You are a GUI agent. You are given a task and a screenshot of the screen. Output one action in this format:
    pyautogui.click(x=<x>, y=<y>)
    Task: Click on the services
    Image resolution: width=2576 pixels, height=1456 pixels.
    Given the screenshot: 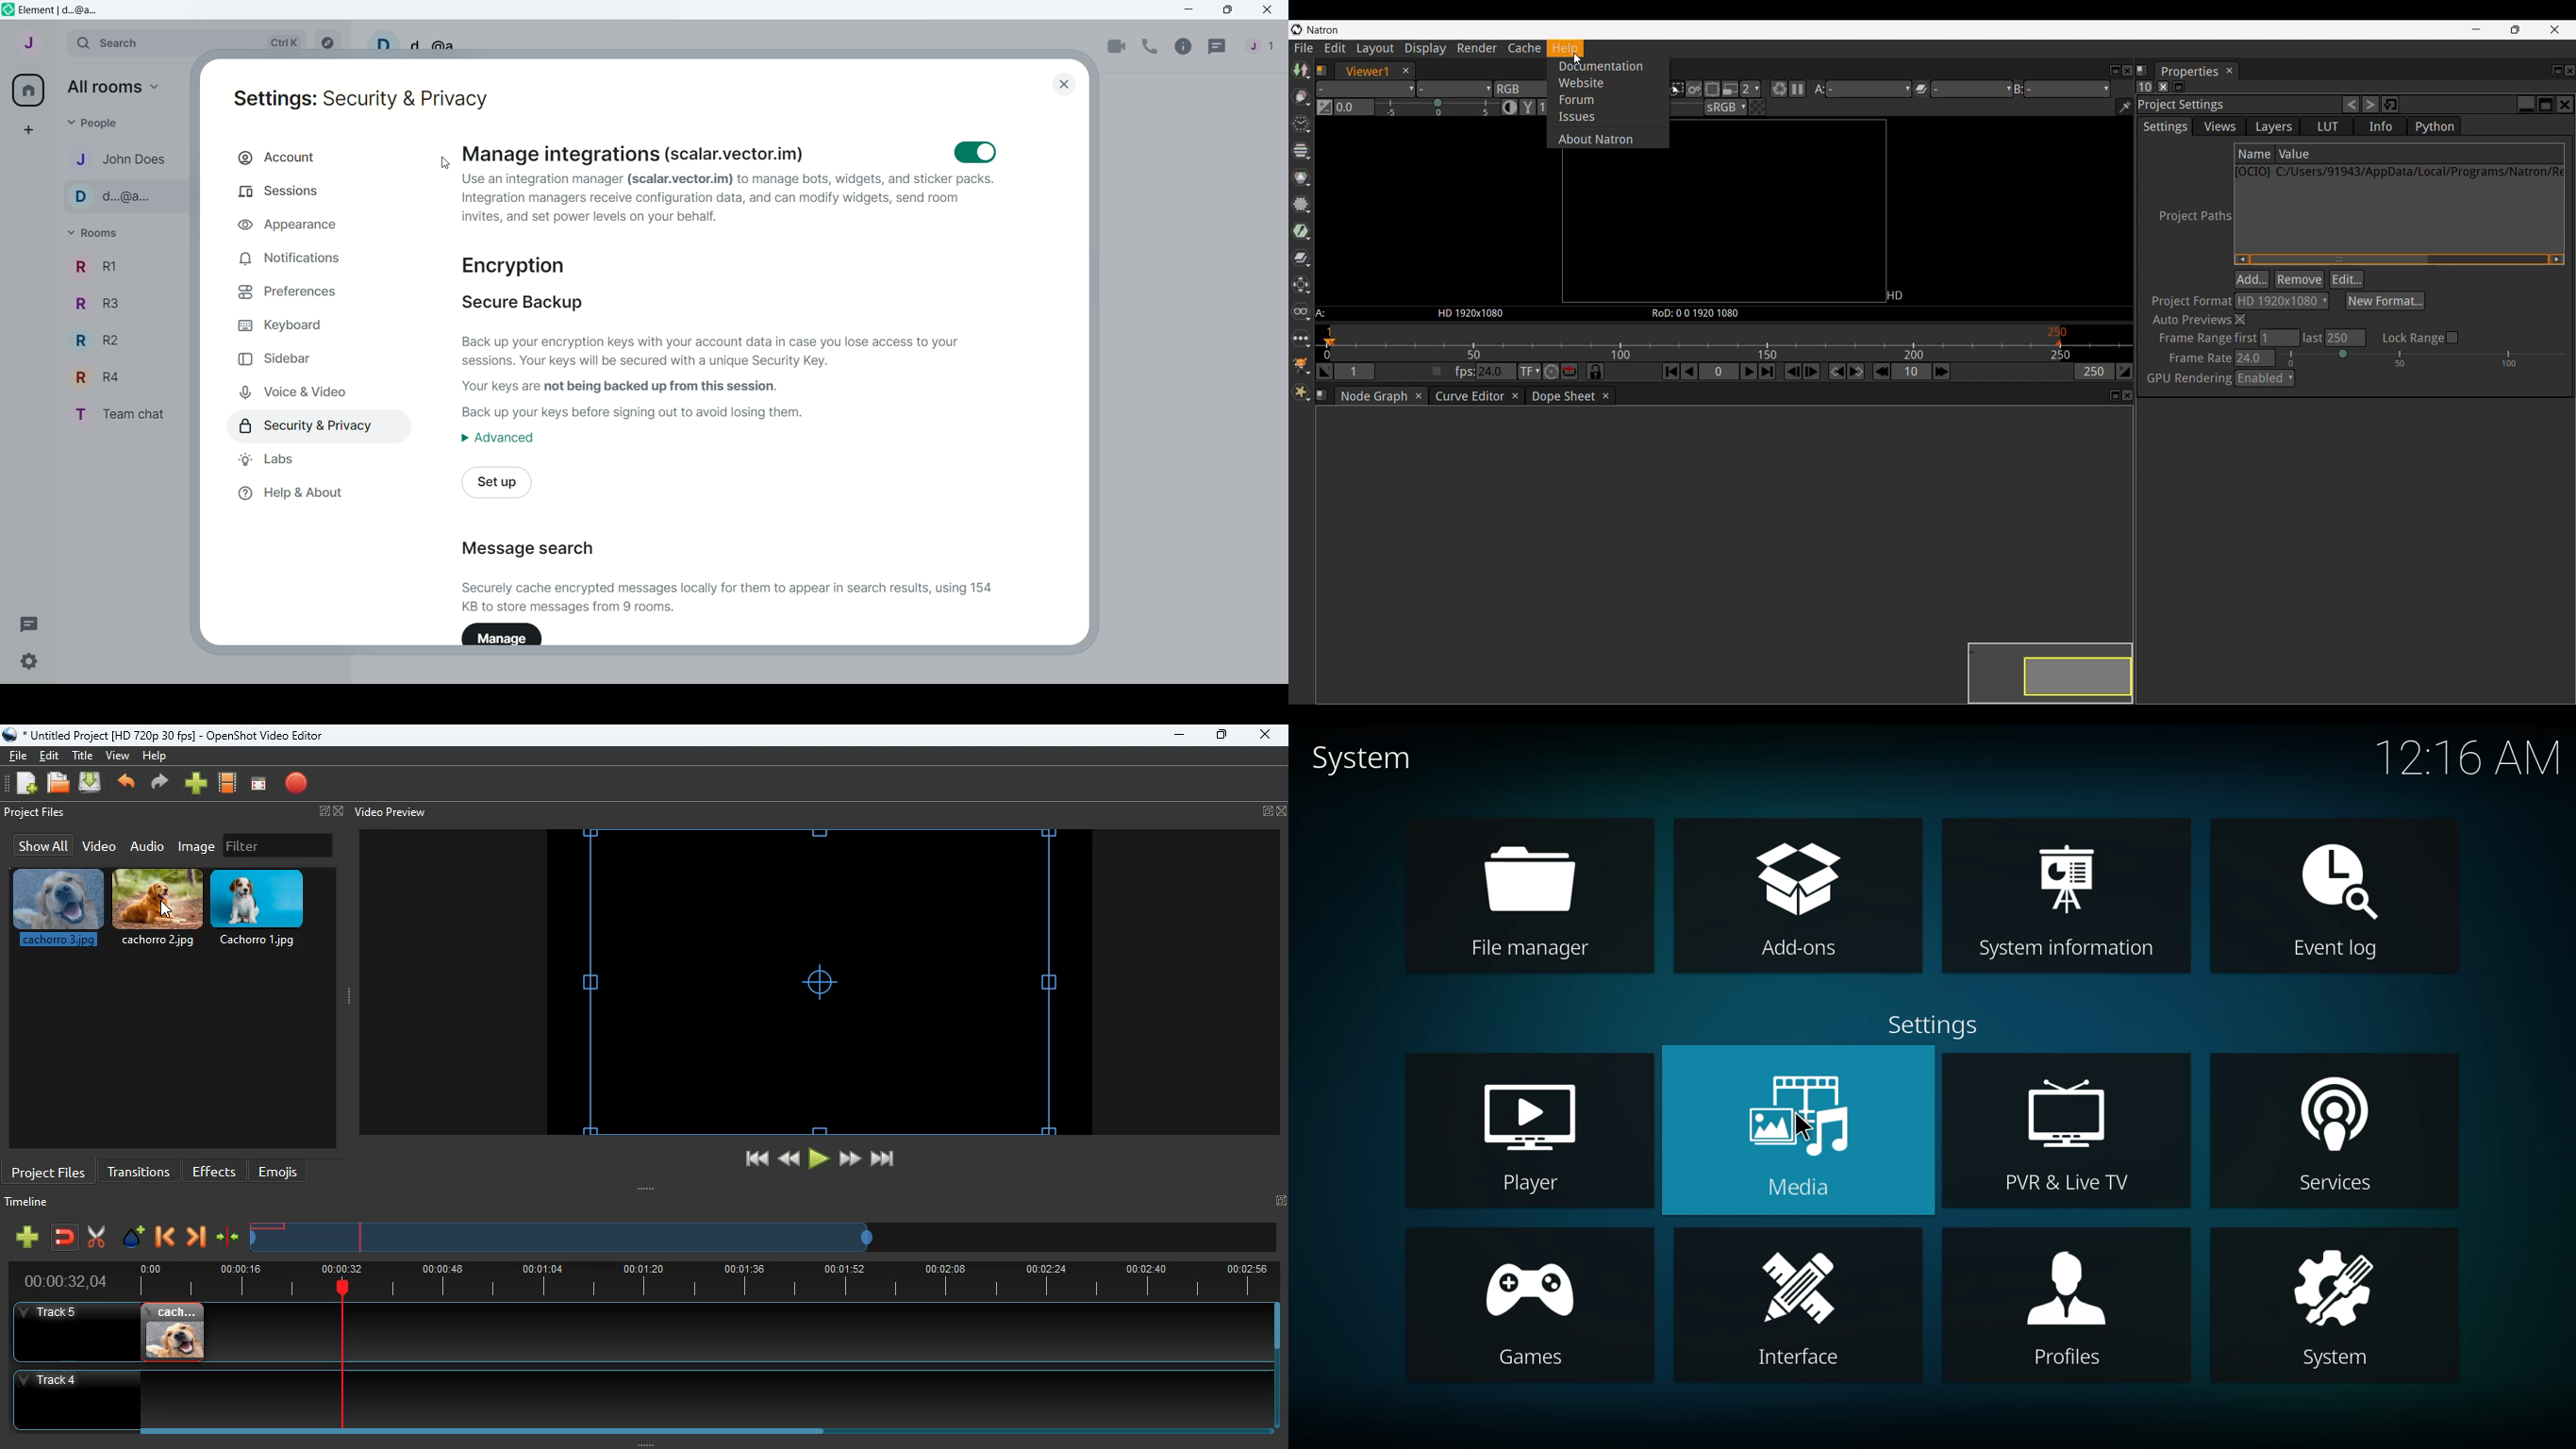 What is the action you would take?
    pyautogui.click(x=2342, y=1116)
    